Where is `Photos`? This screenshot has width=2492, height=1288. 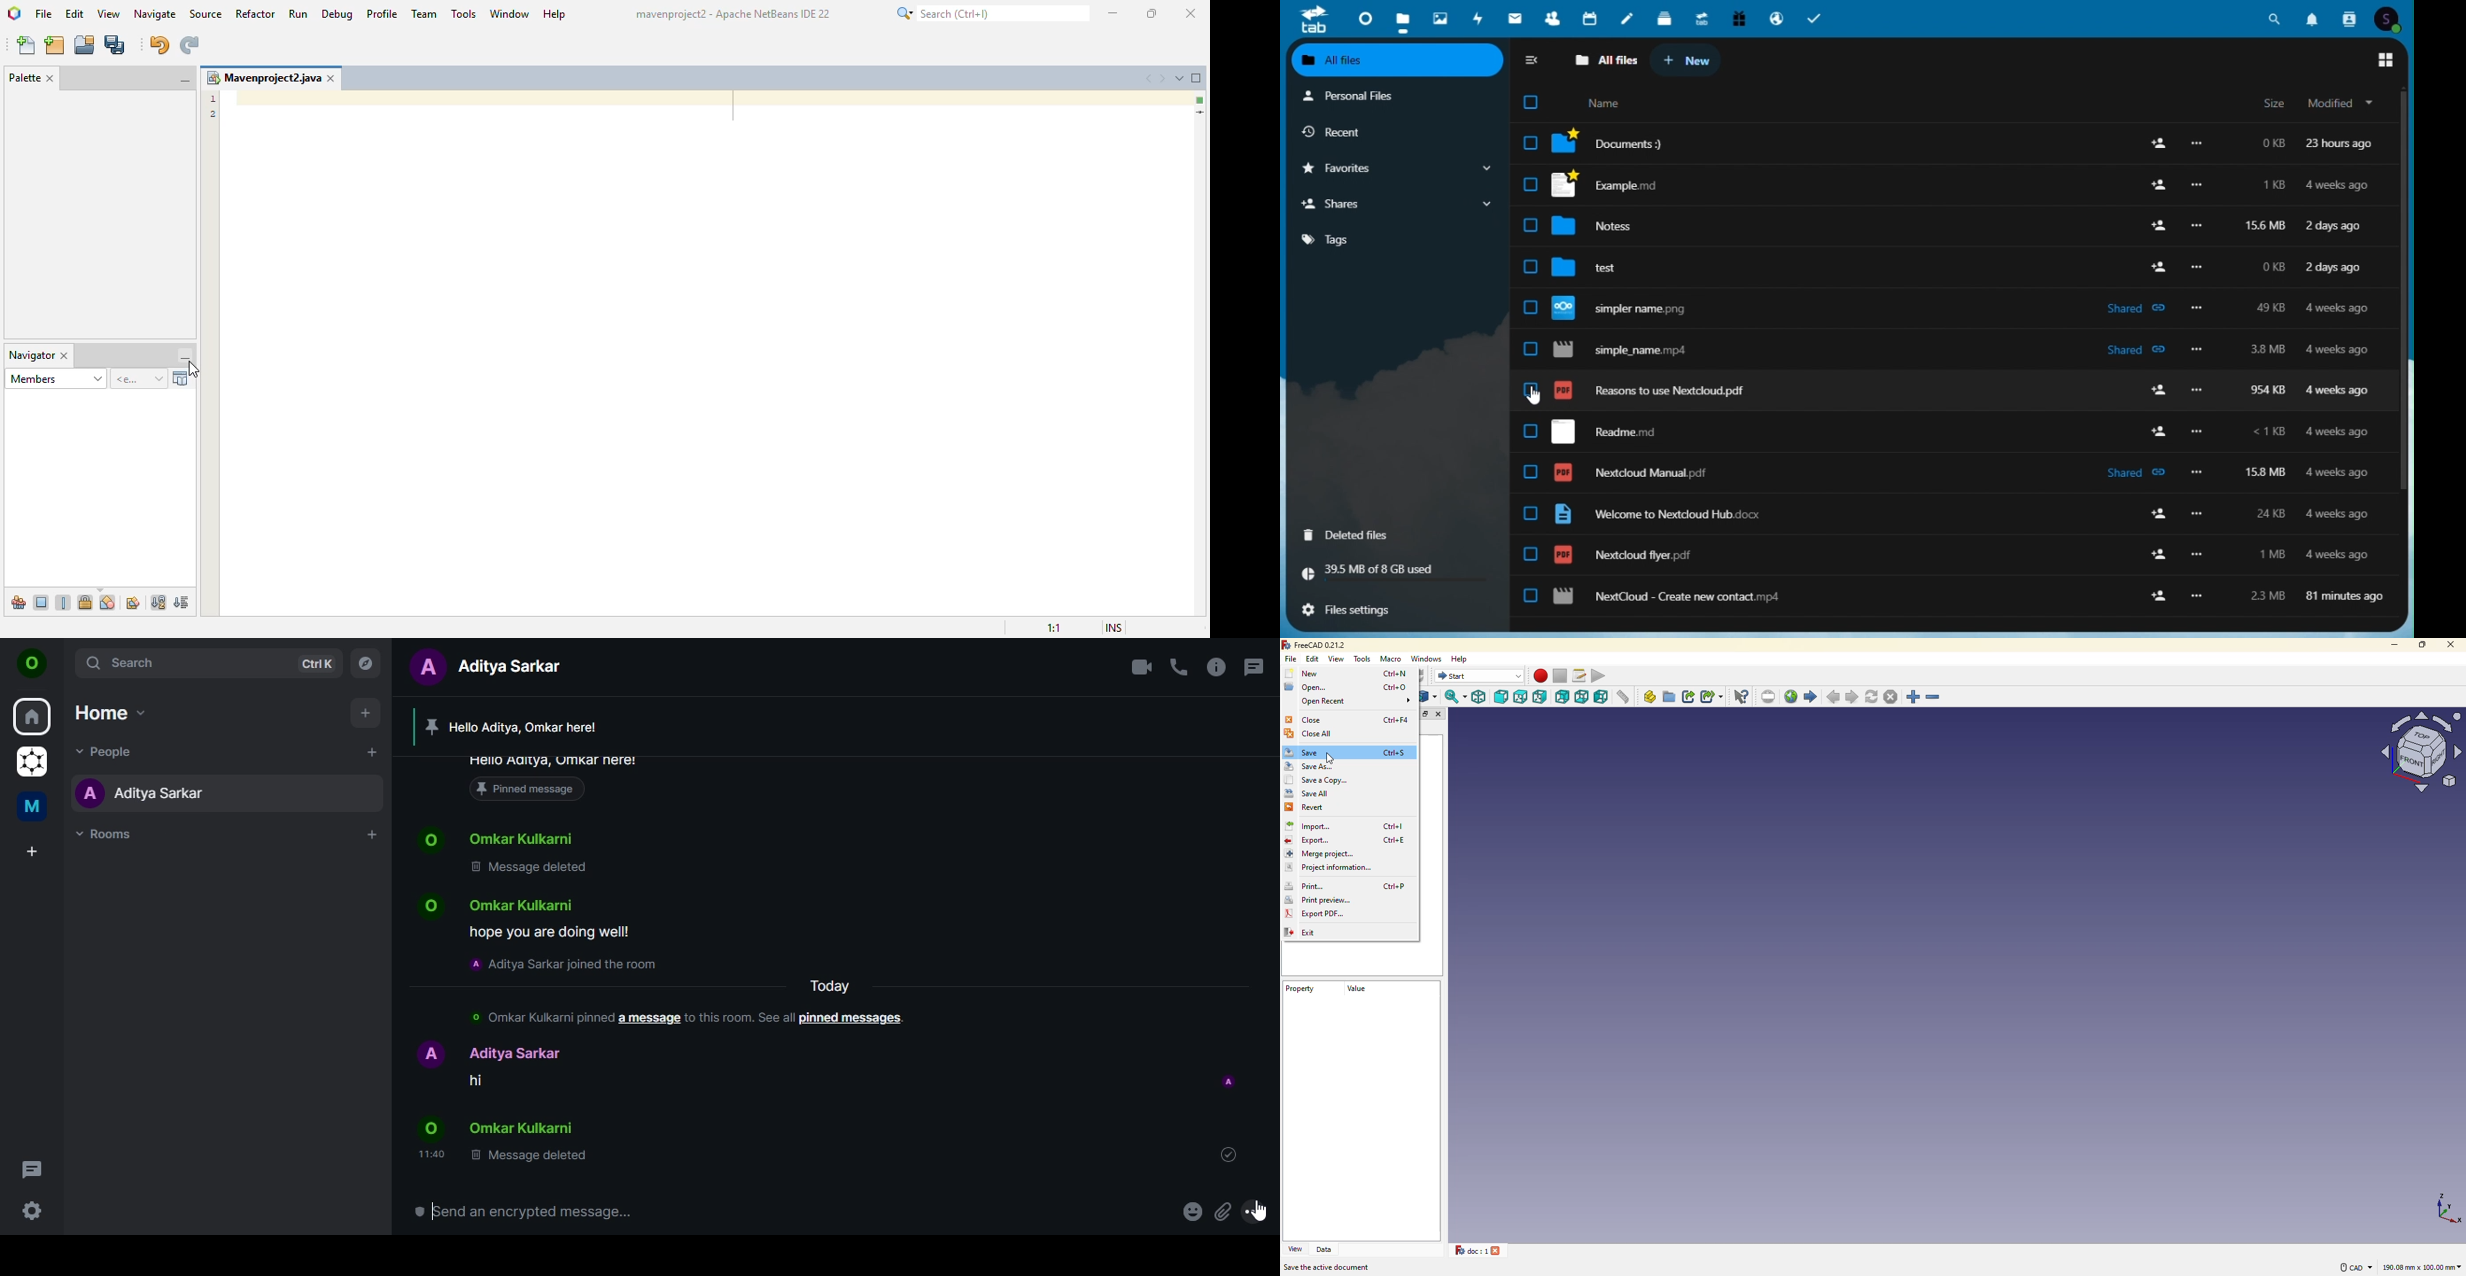 Photos is located at coordinates (1440, 17).